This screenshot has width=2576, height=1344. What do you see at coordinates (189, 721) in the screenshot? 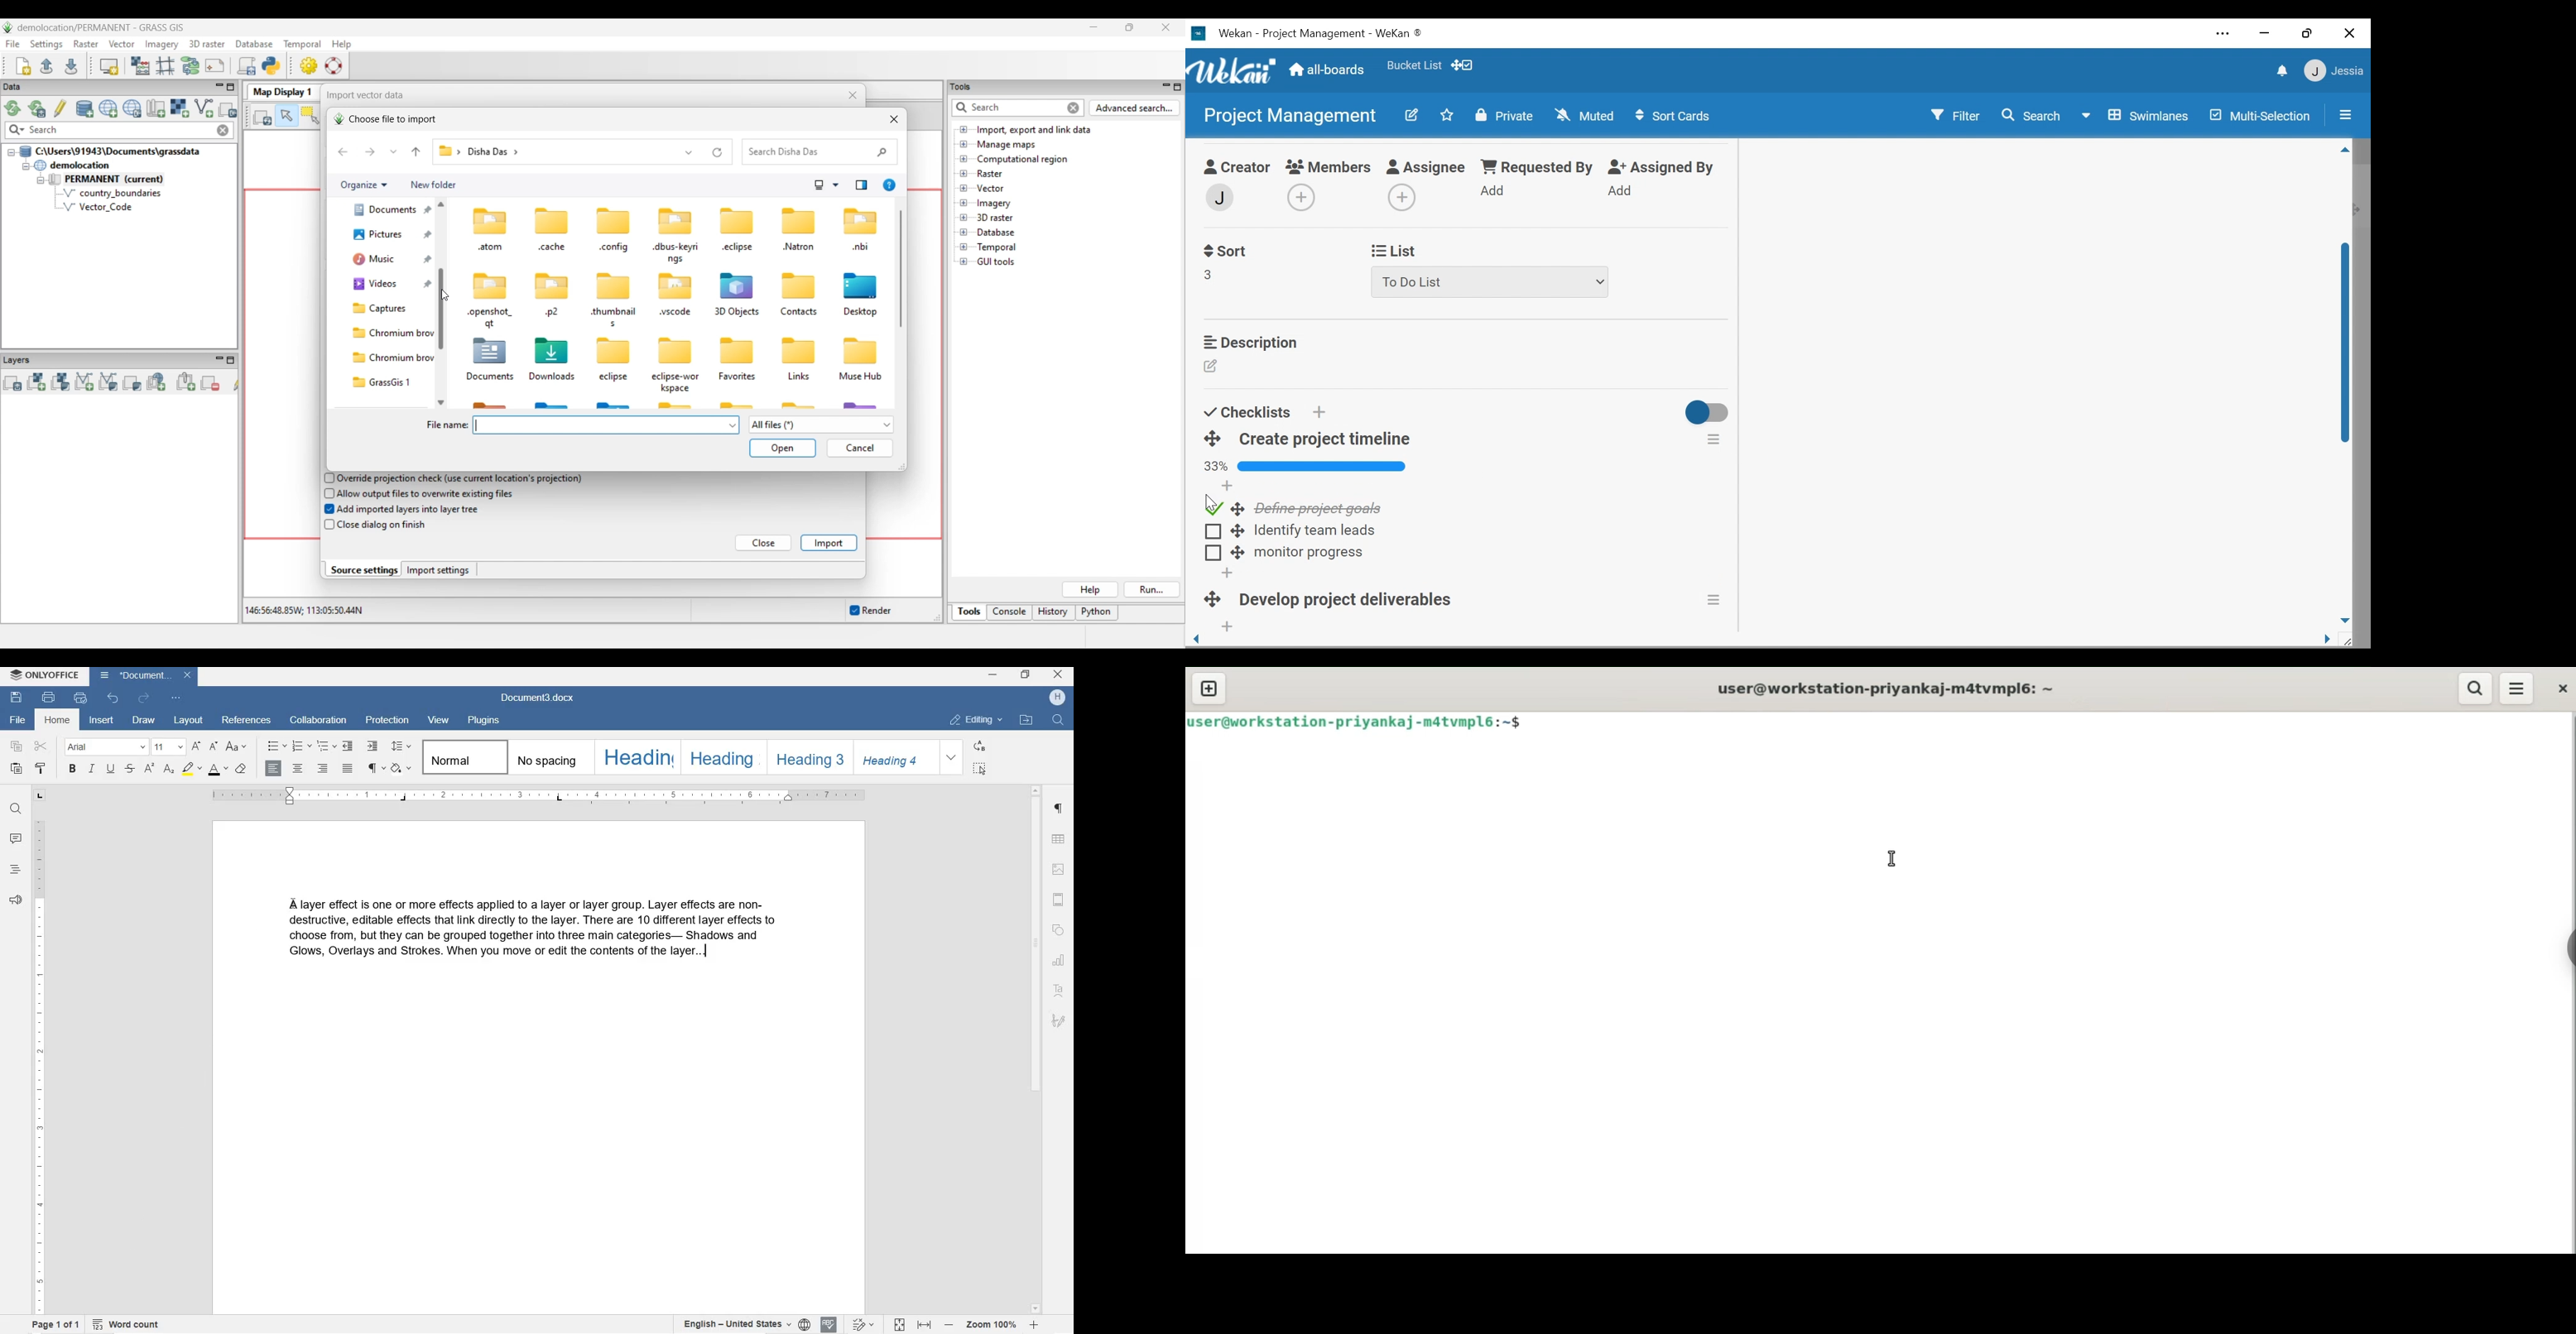
I see `LAYOUT` at bounding box center [189, 721].